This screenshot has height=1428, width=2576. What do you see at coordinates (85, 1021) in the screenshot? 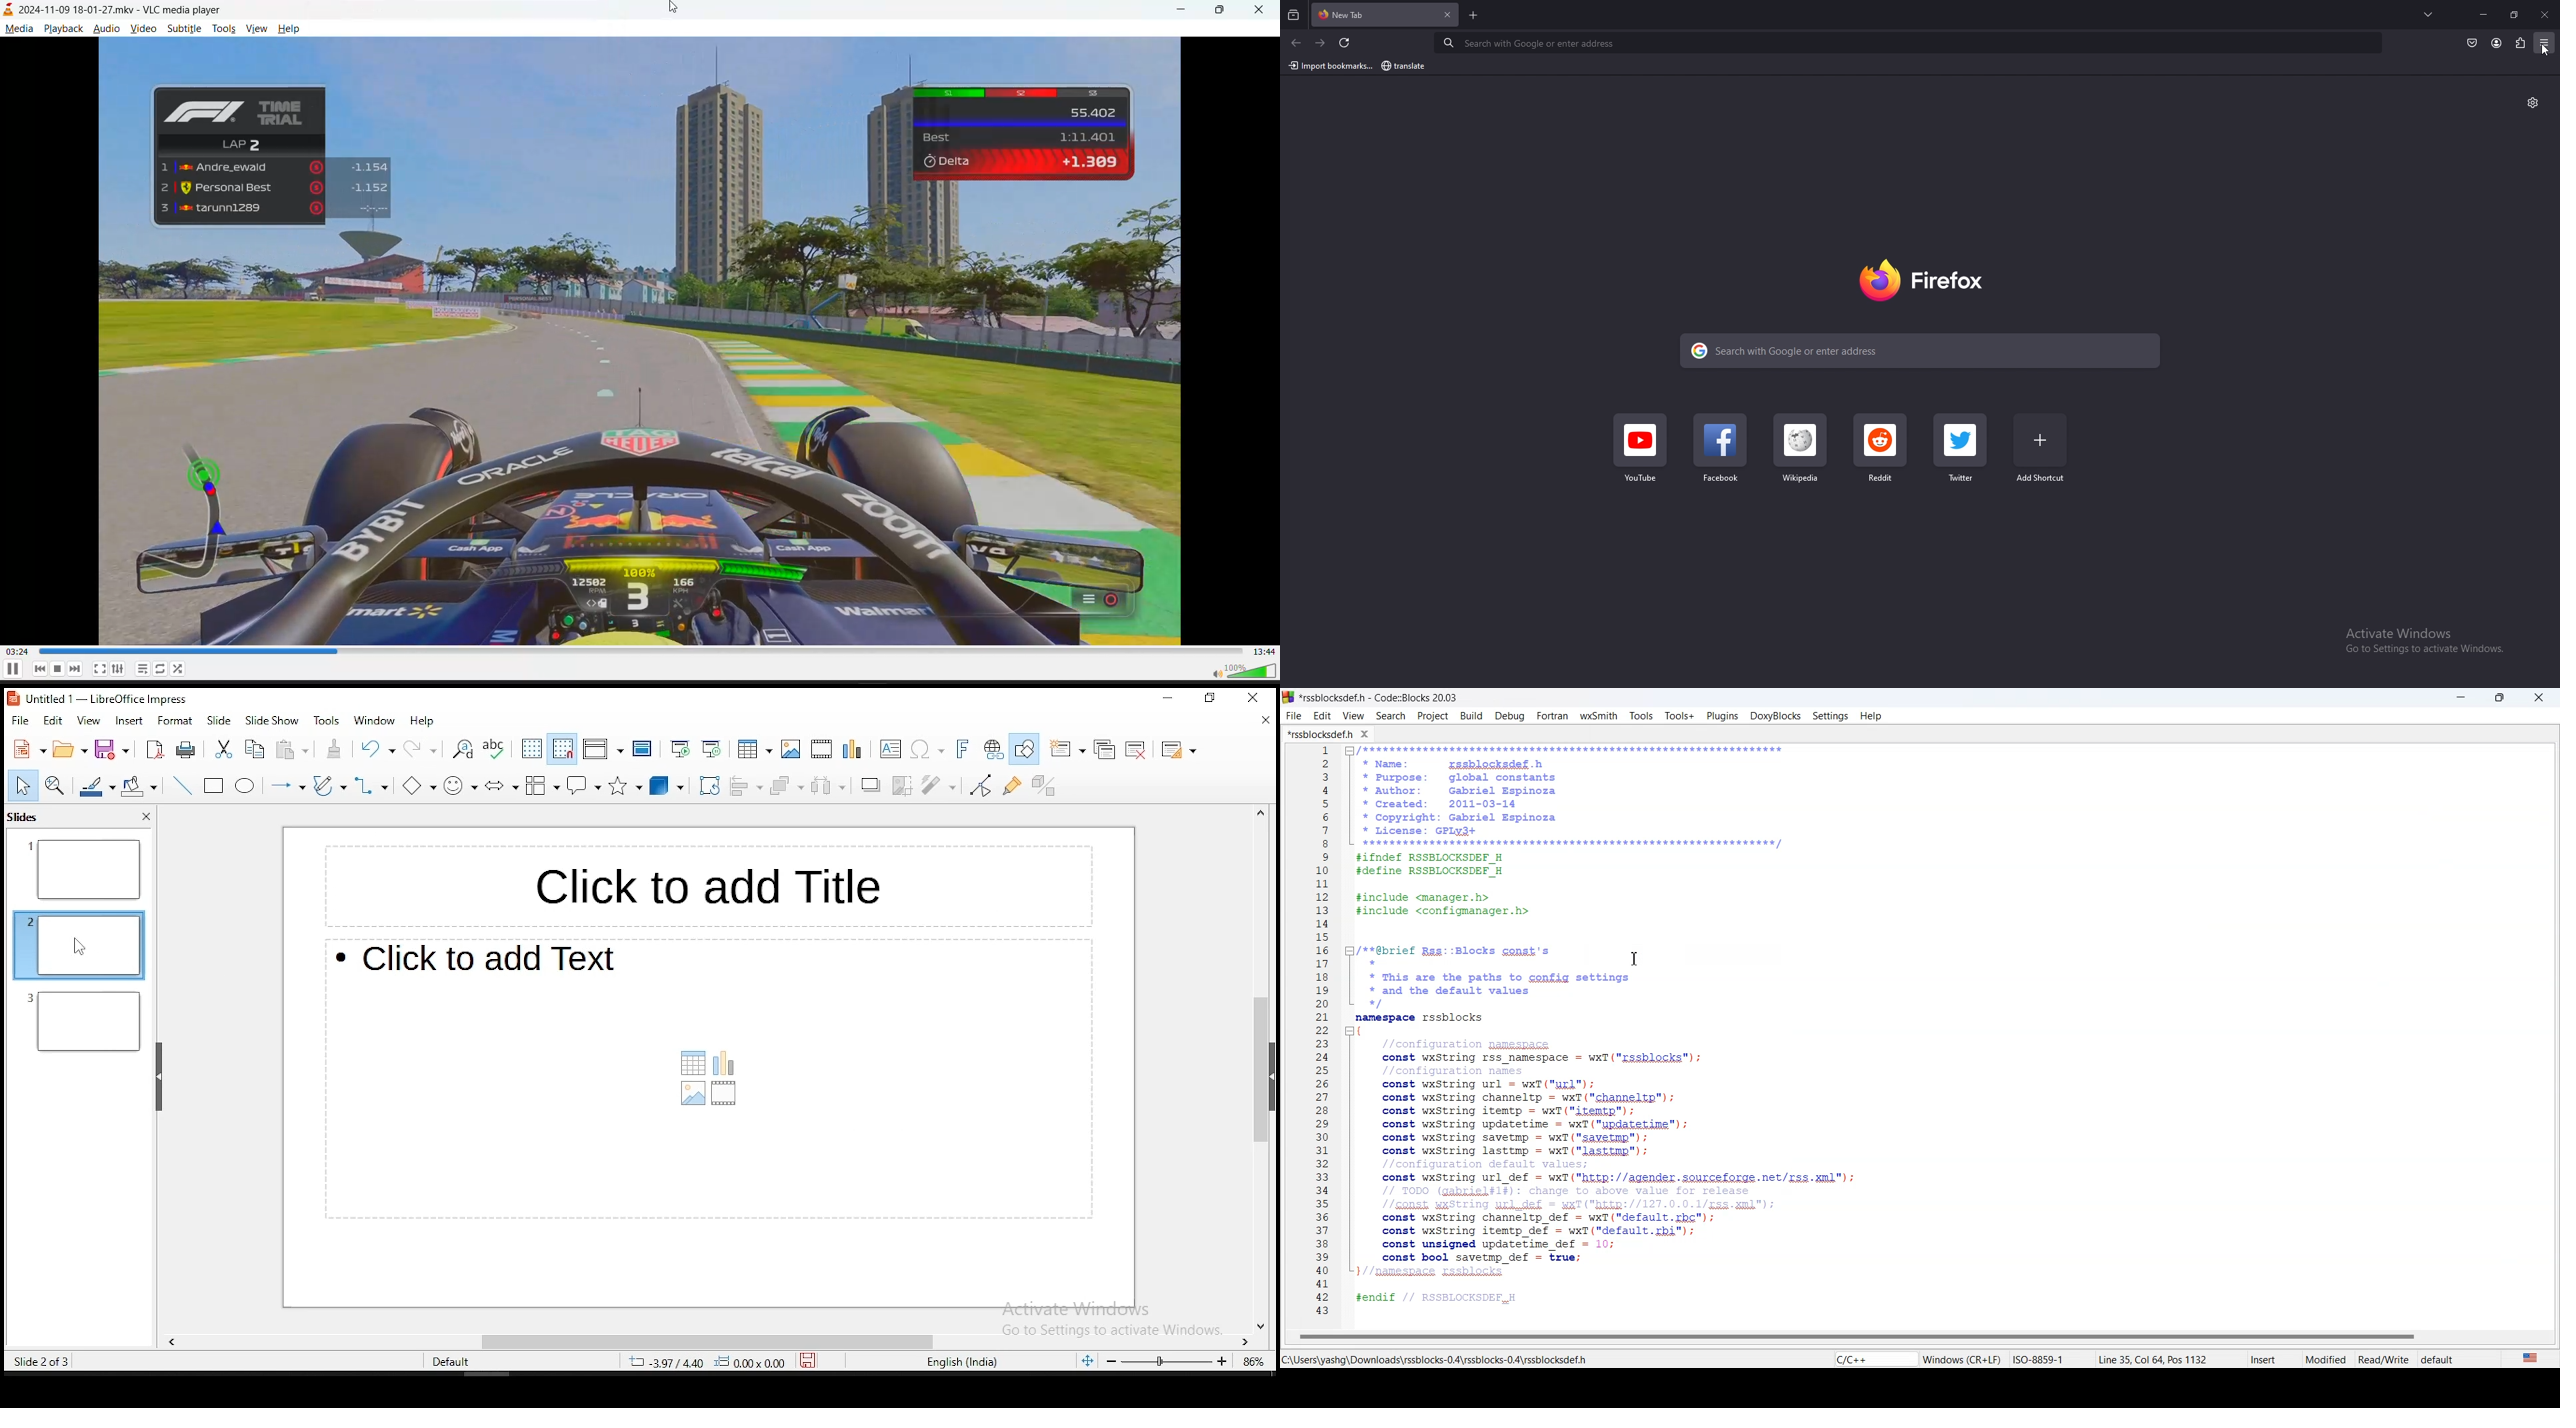
I see `slide 2` at bounding box center [85, 1021].